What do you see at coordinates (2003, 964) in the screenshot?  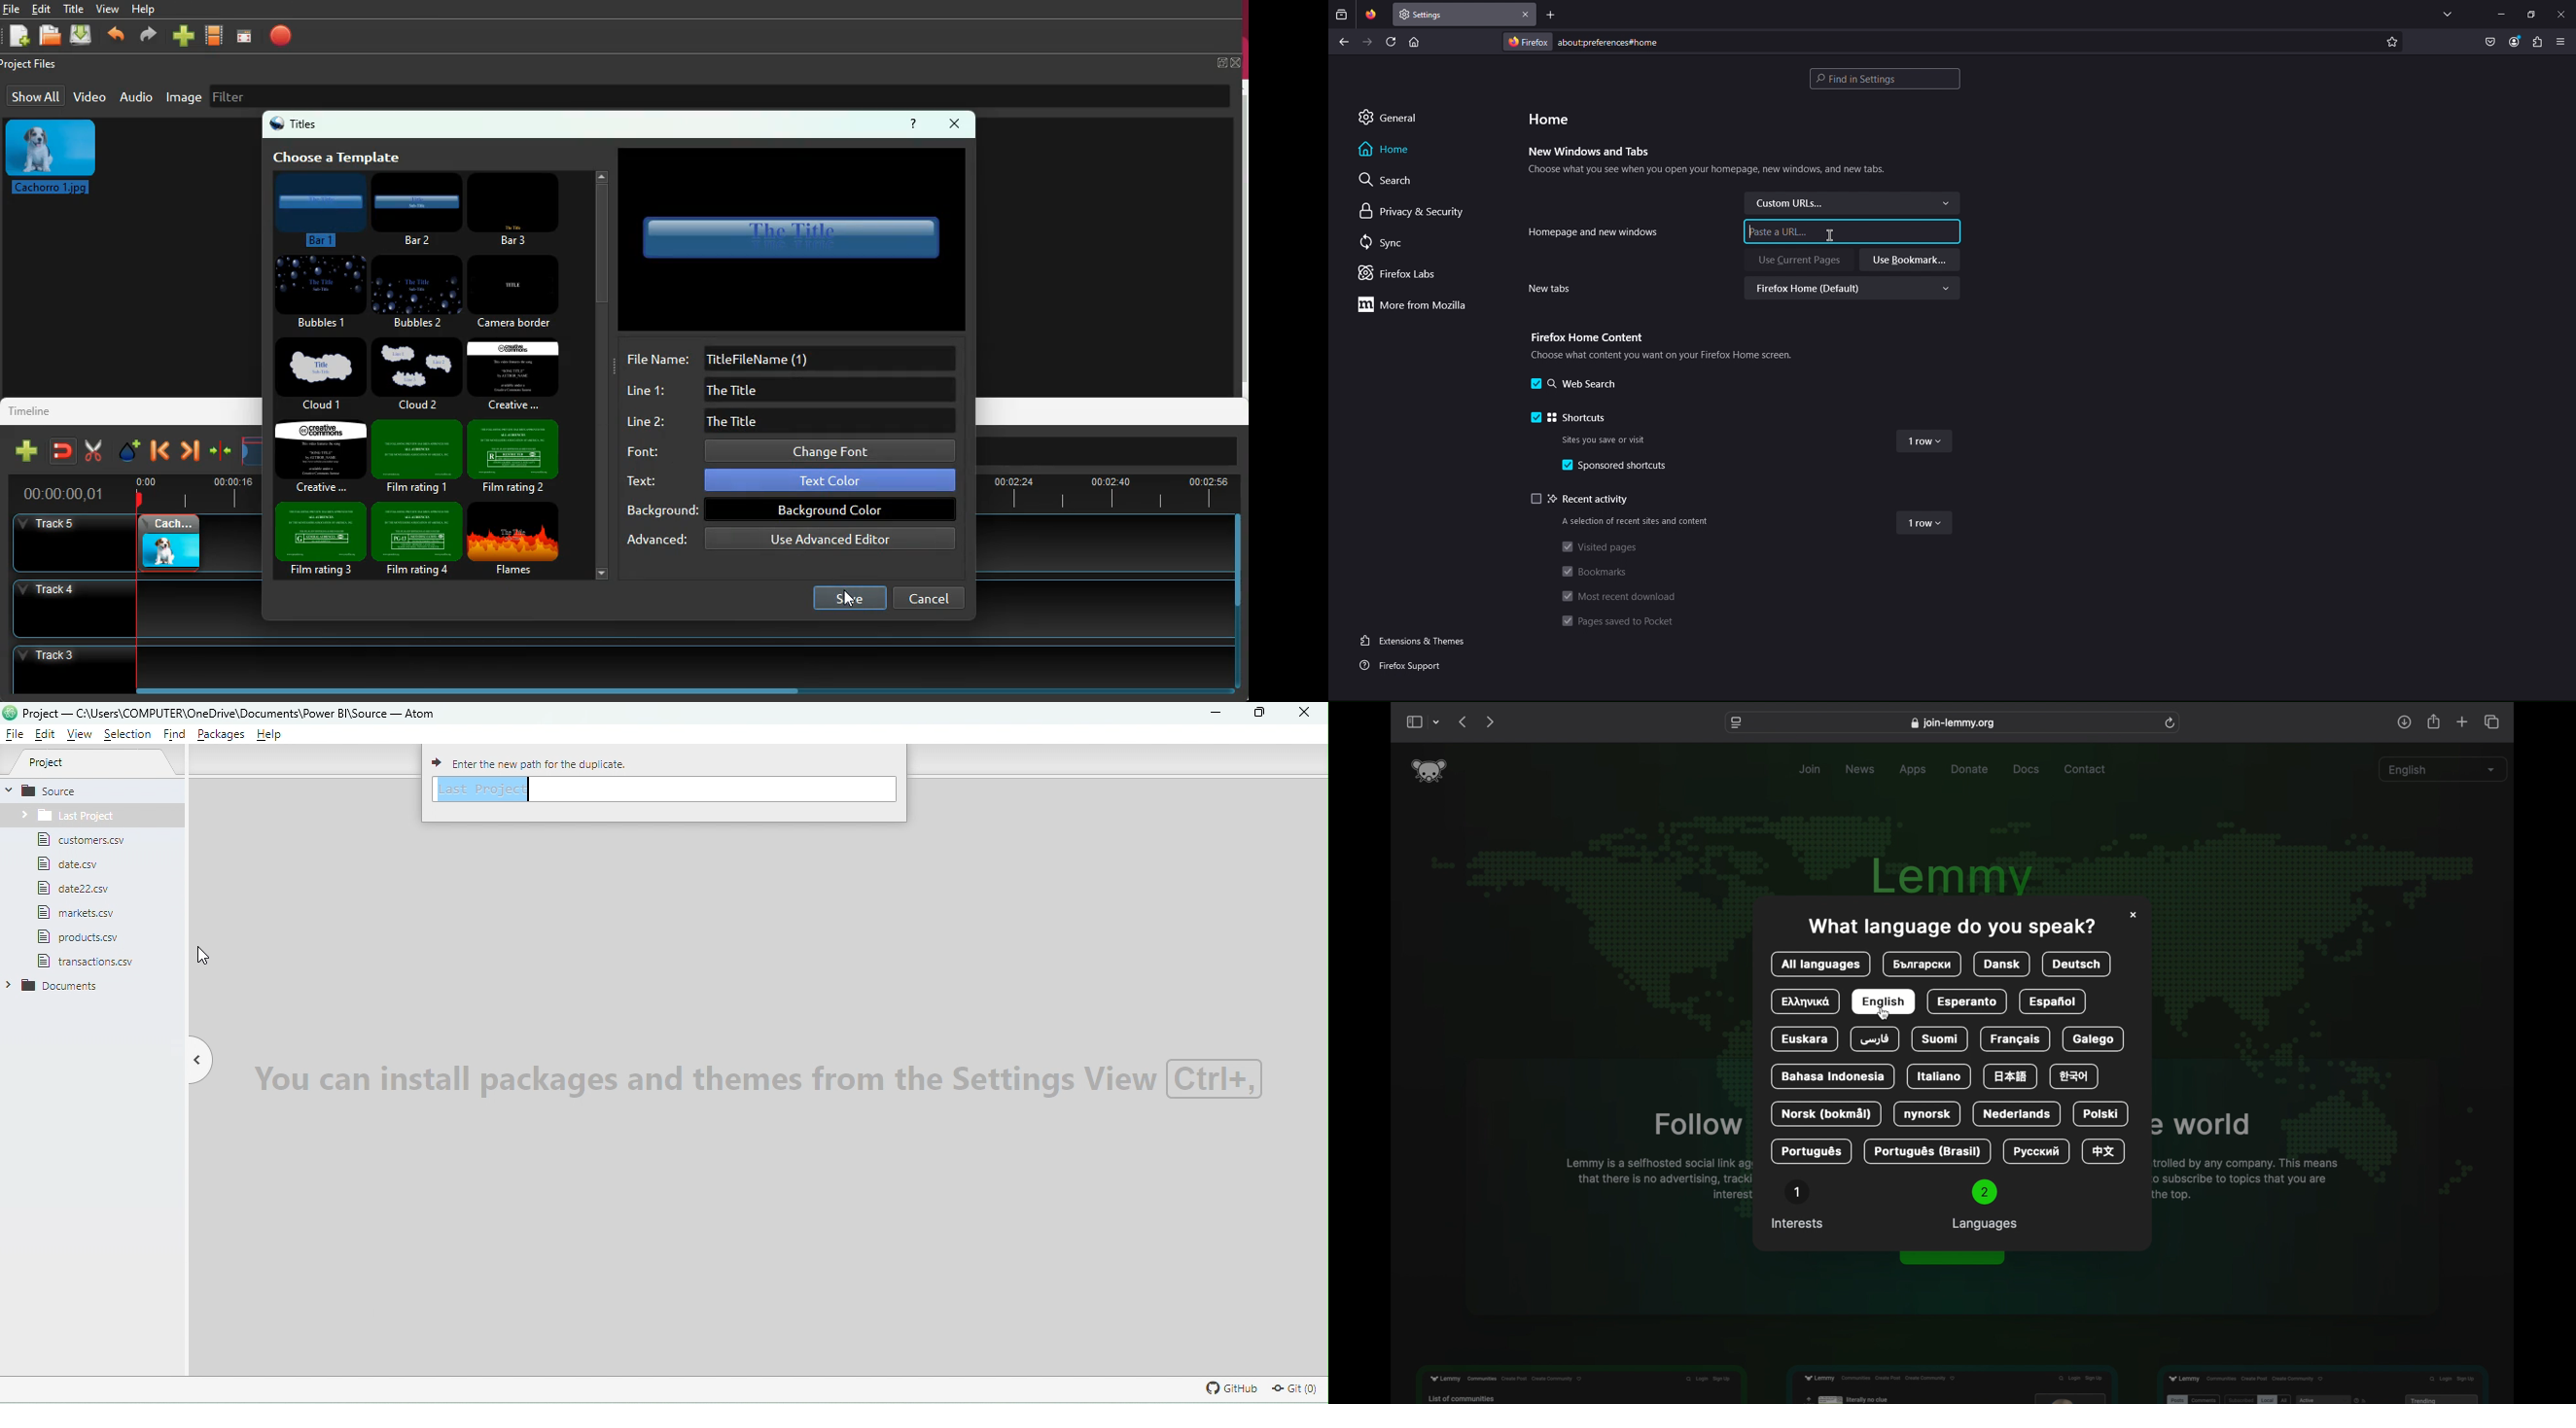 I see `dansk` at bounding box center [2003, 964].